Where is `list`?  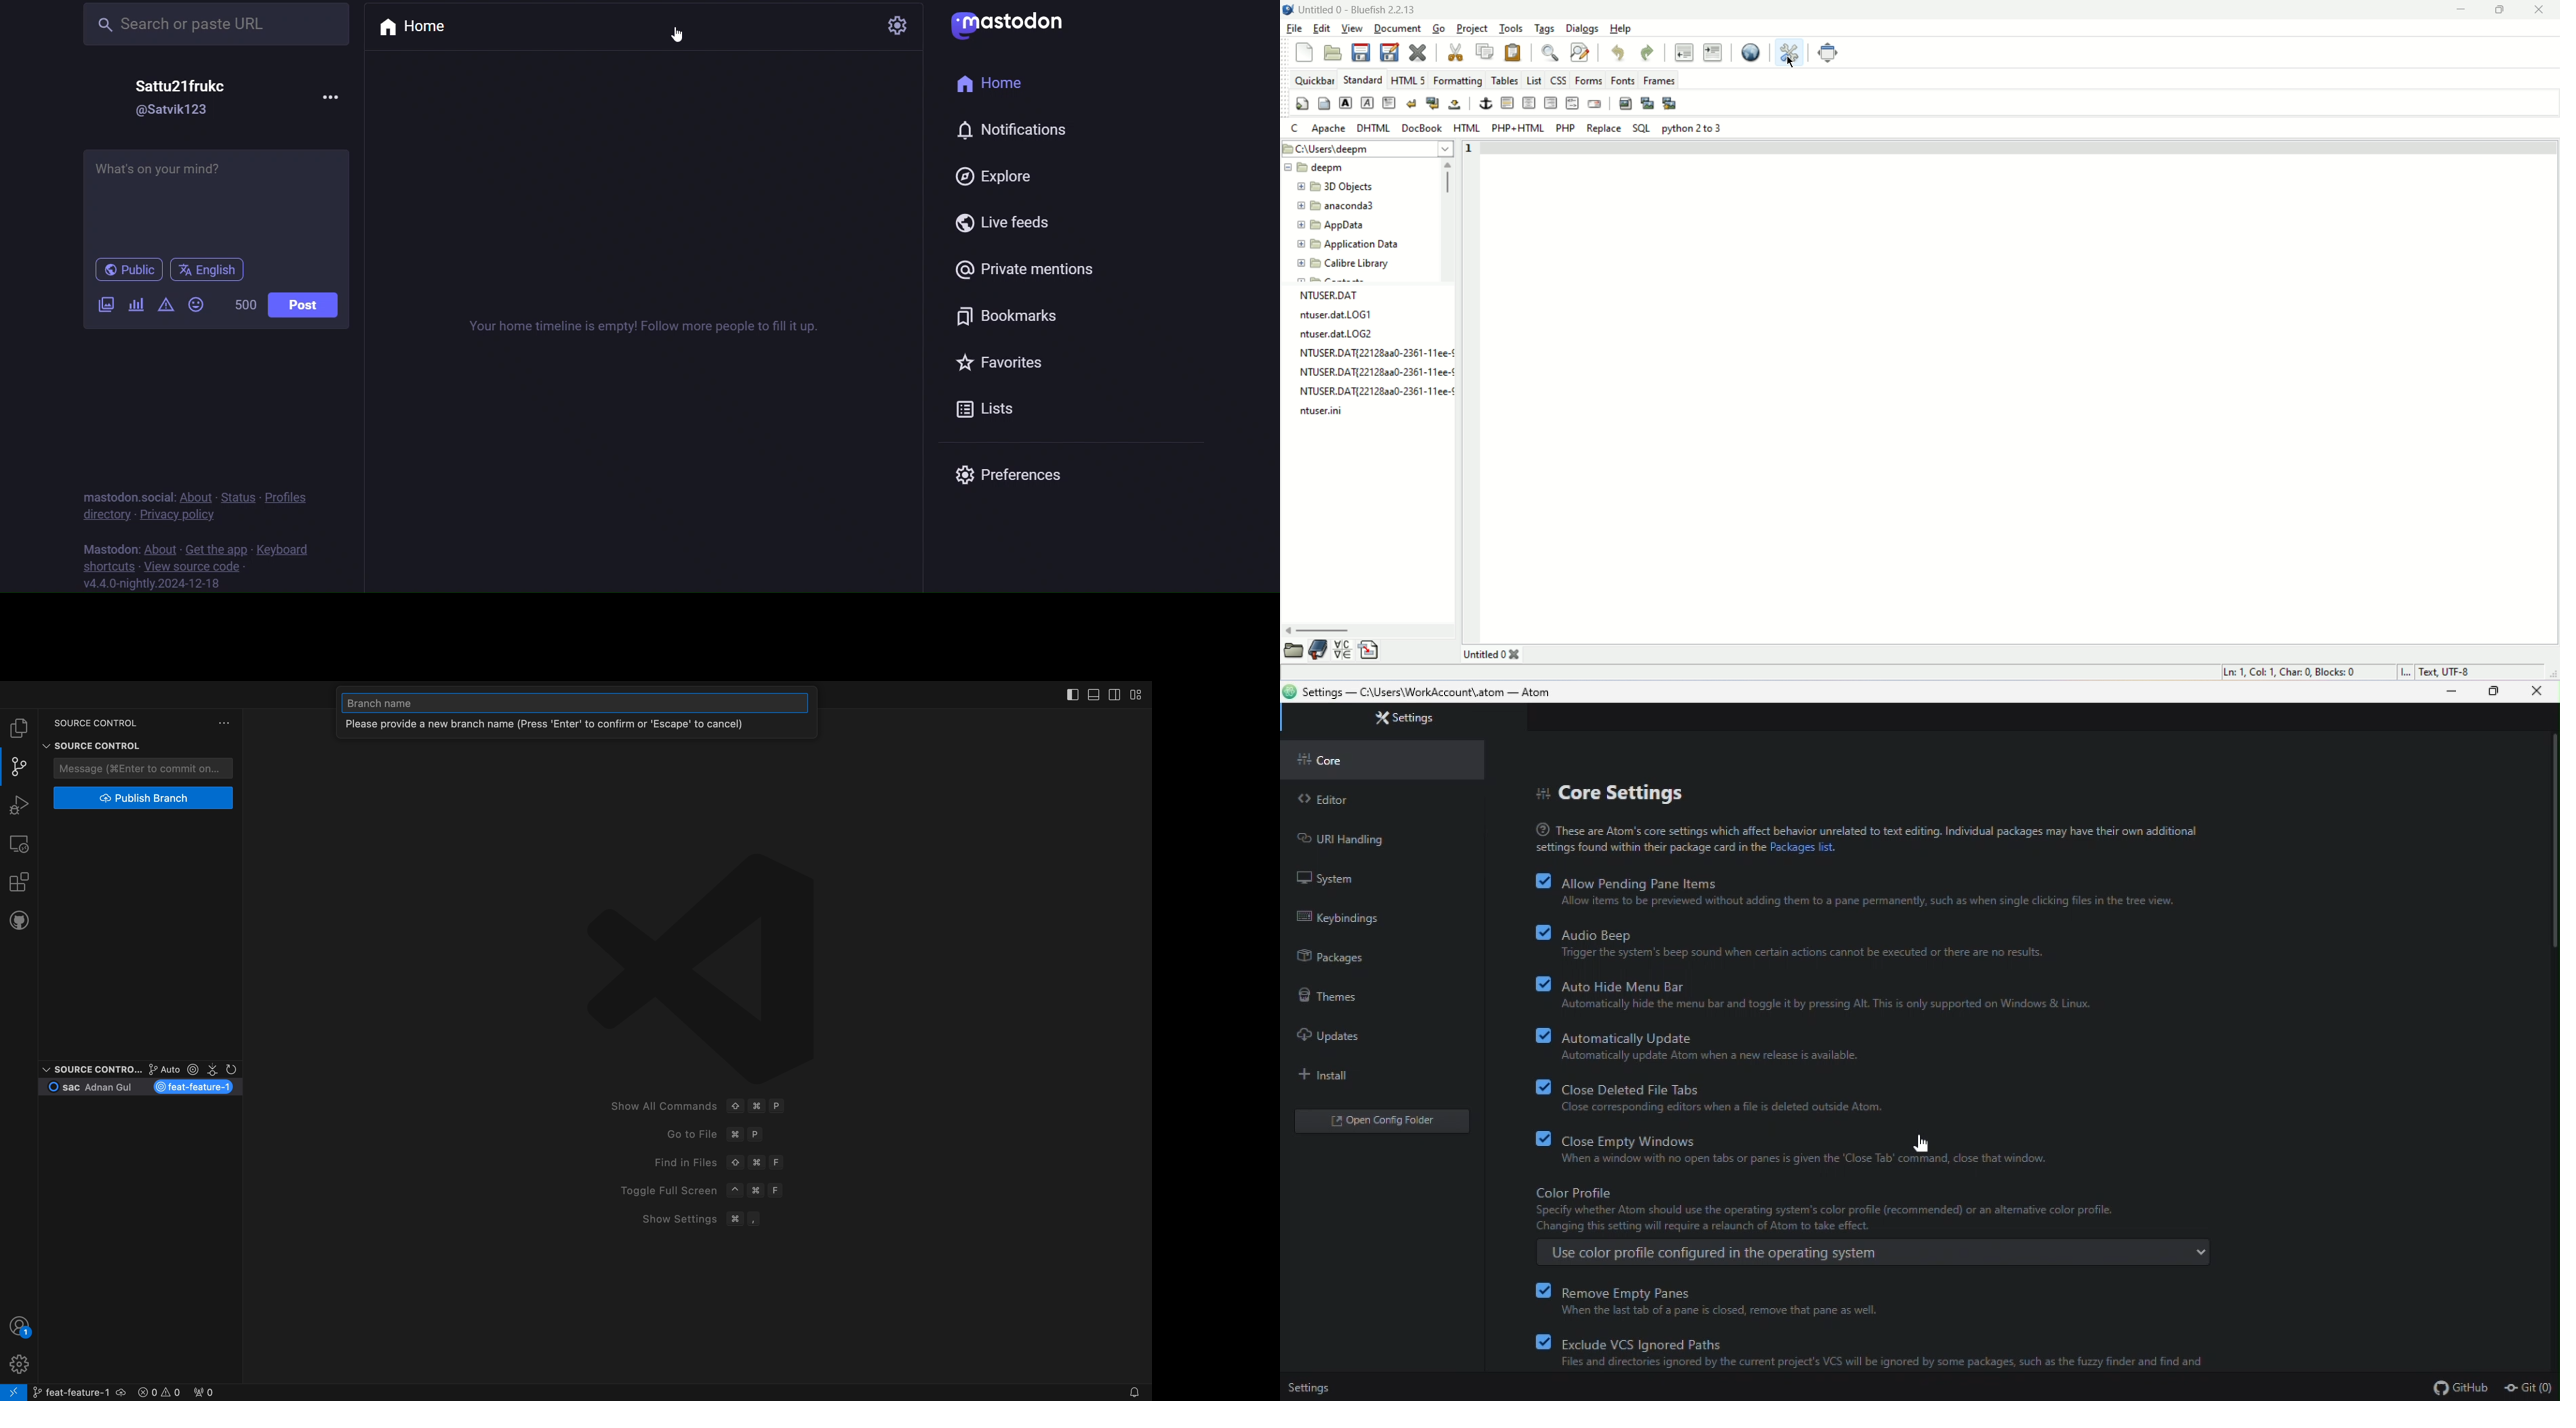 list is located at coordinates (999, 409).